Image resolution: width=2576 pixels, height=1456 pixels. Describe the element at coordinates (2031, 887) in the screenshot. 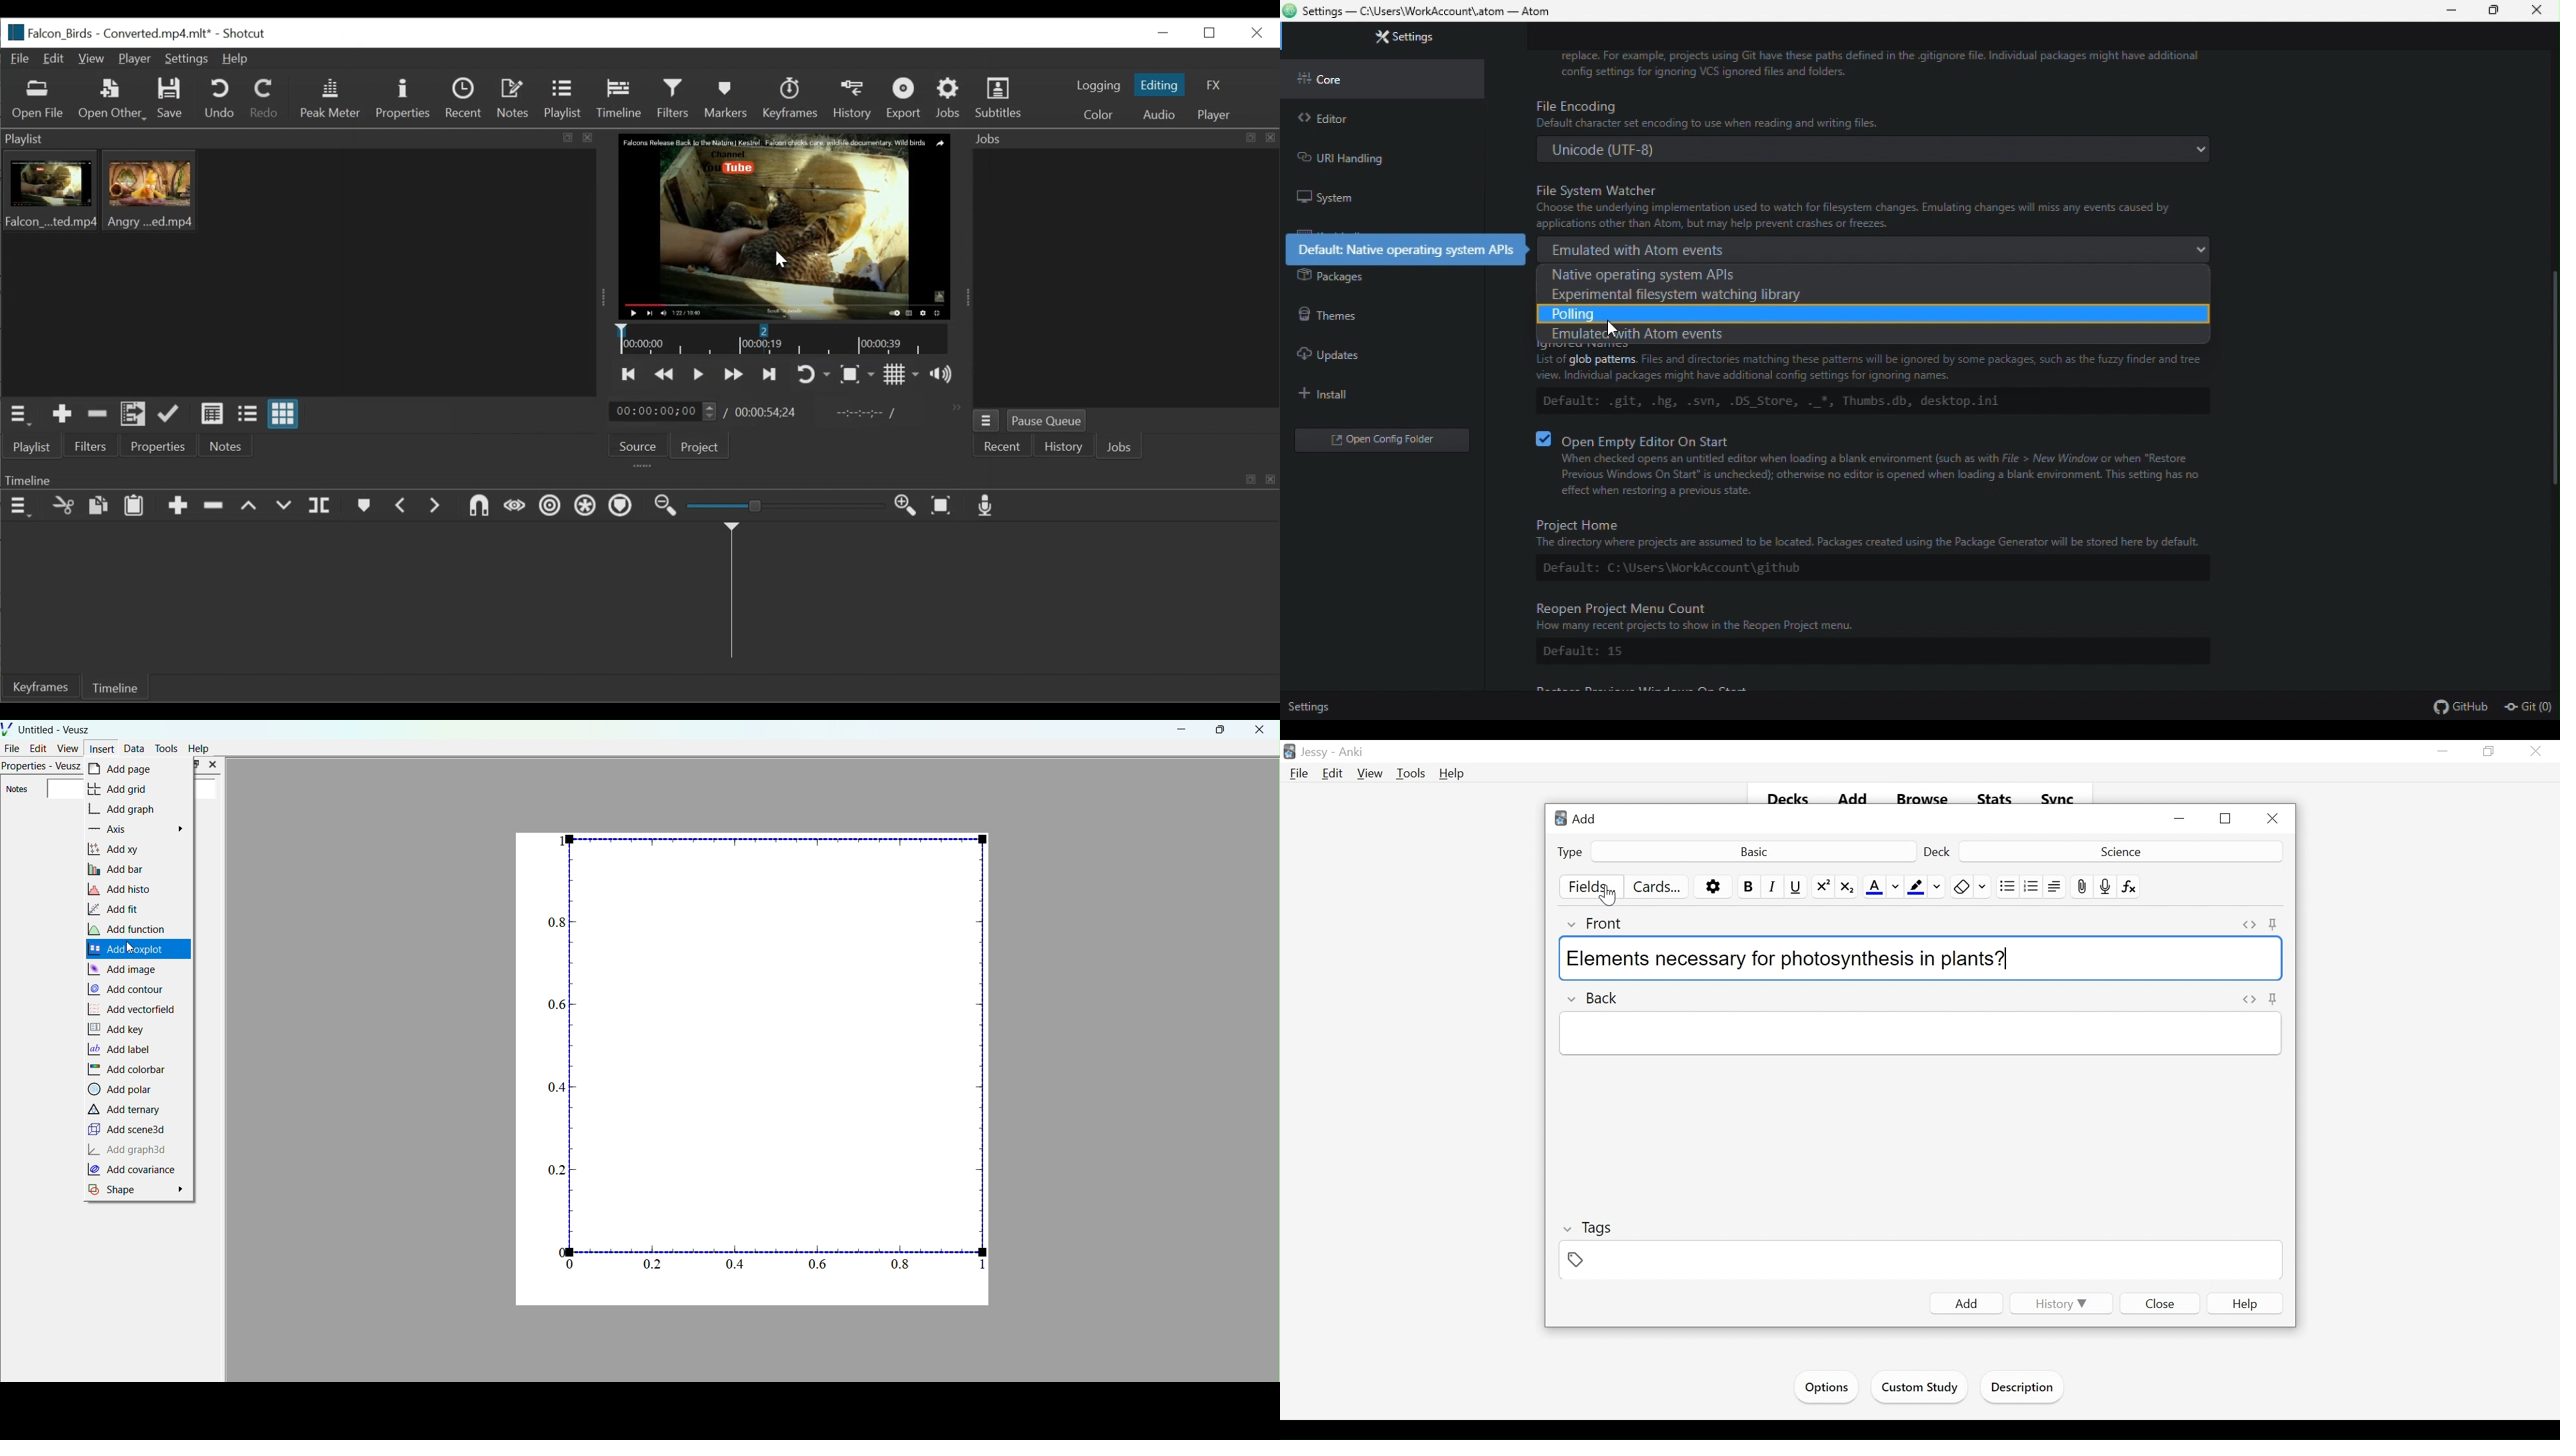

I see `Ordered list` at that location.